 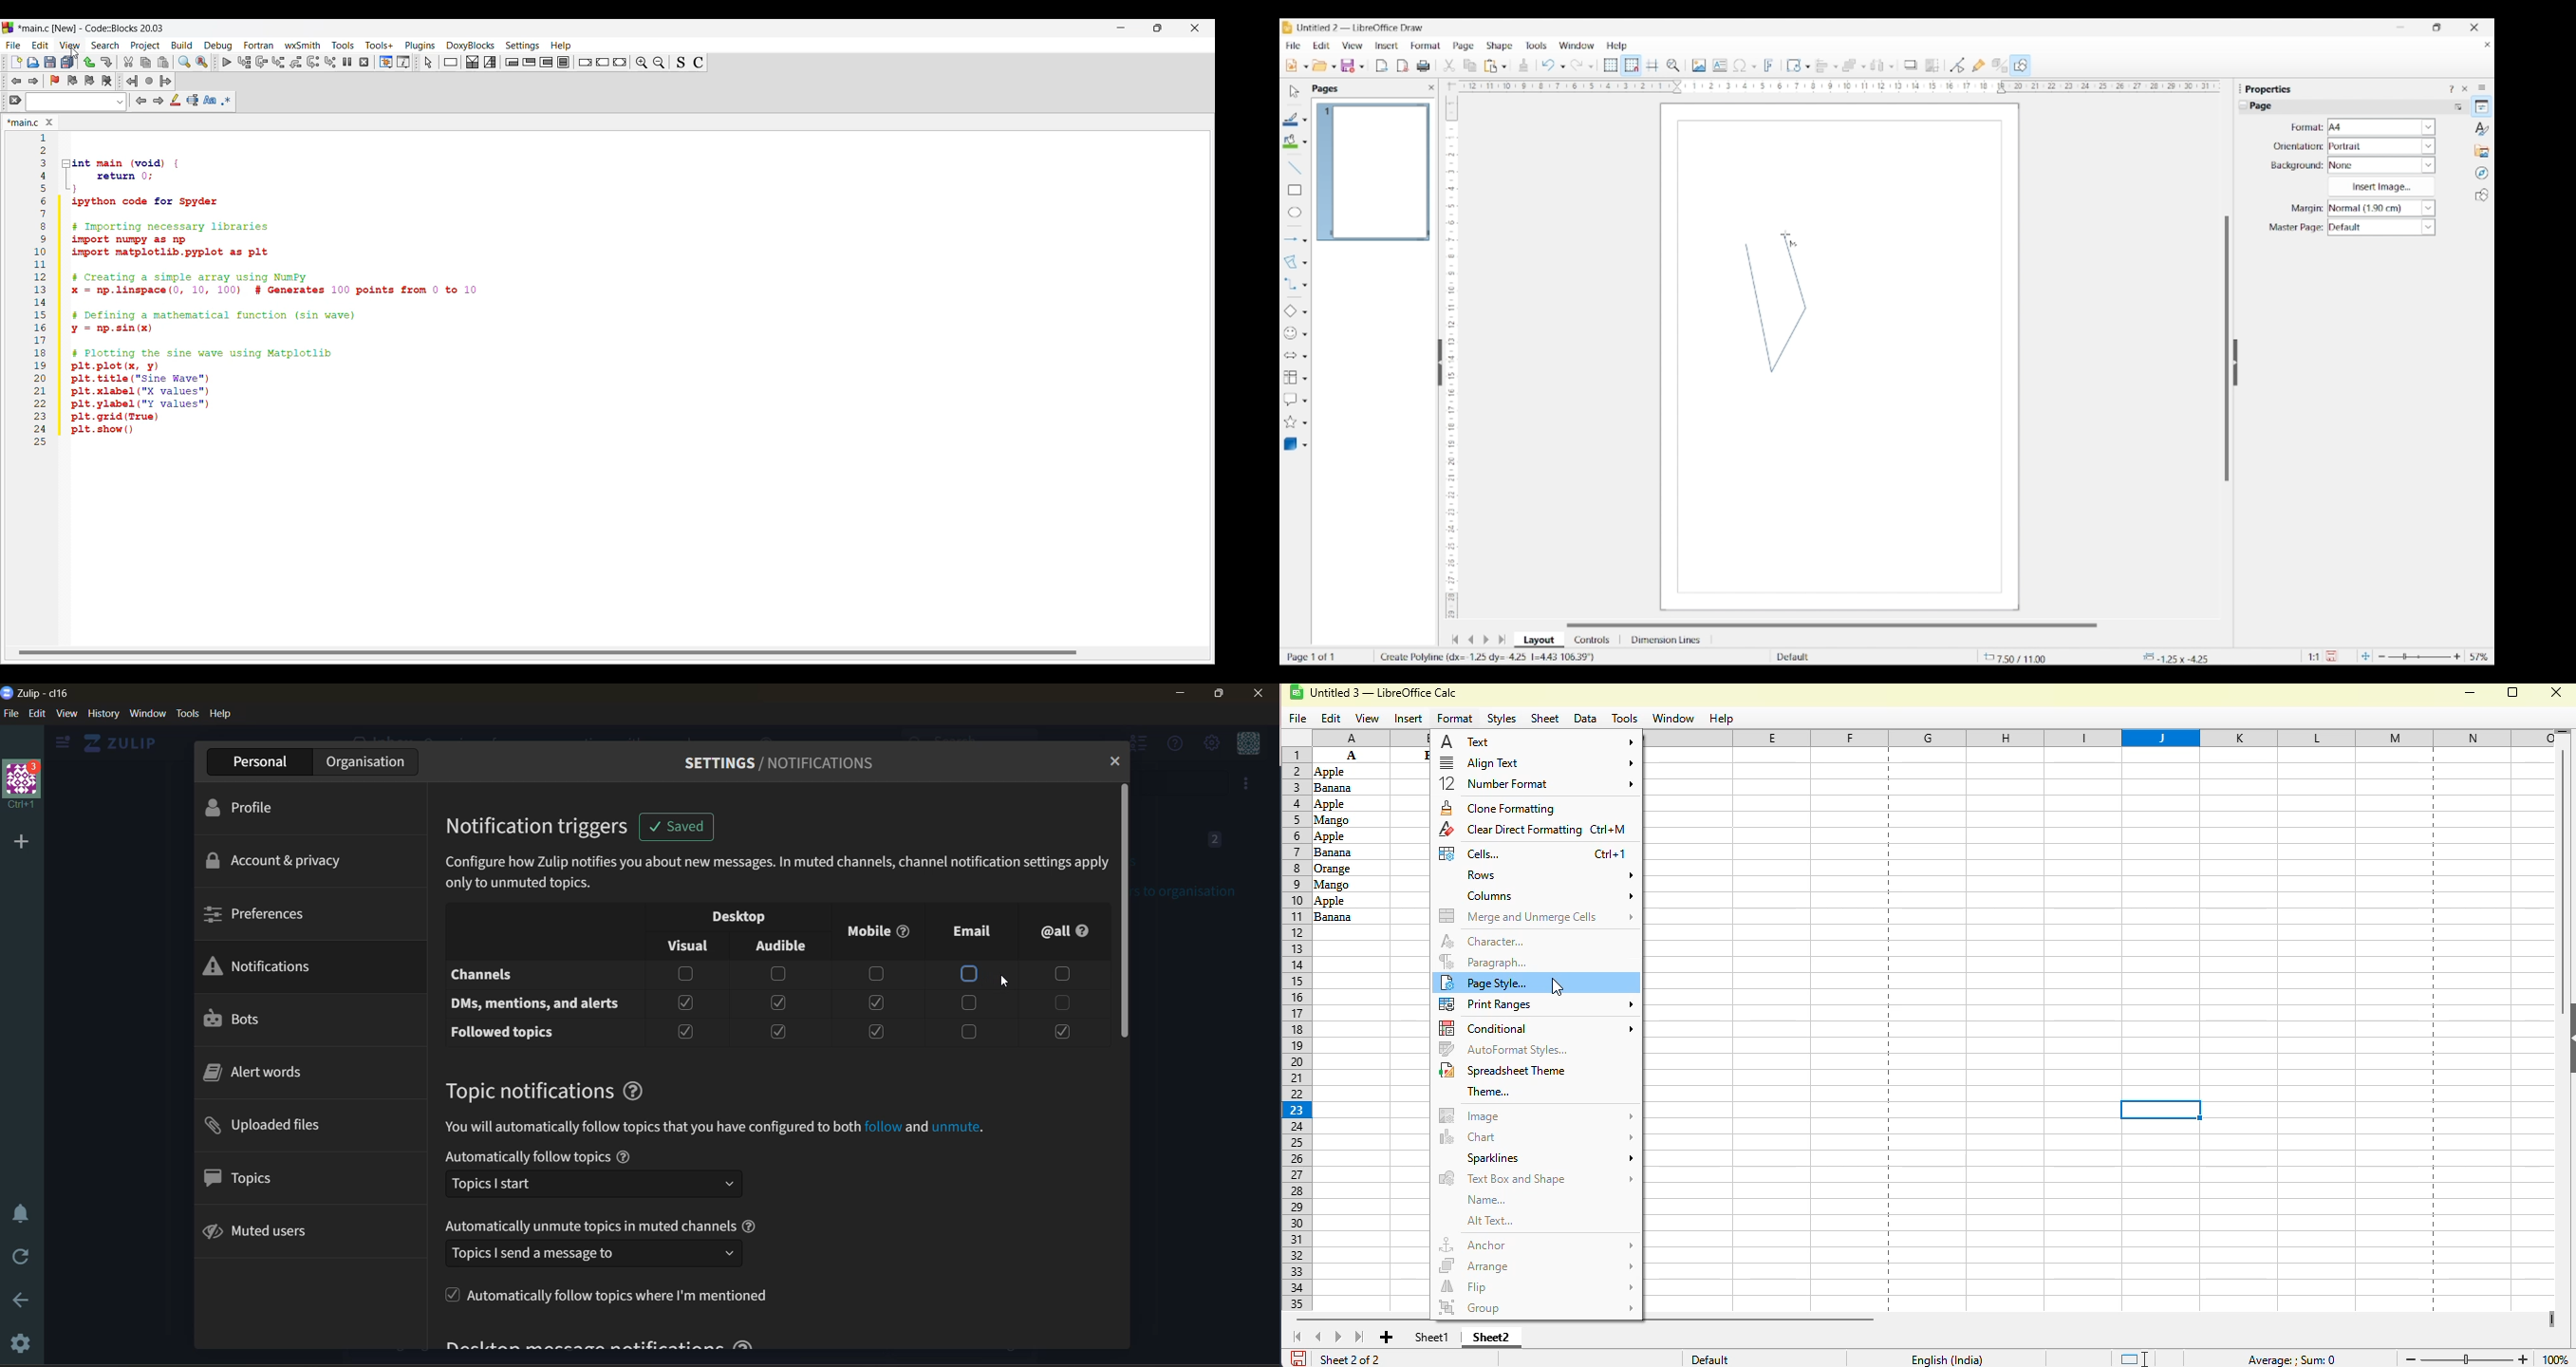 What do you see at coordinates (1534, 1179) in the screenshot?
I see `text box and shape` at bounding box center [1534, 1179].